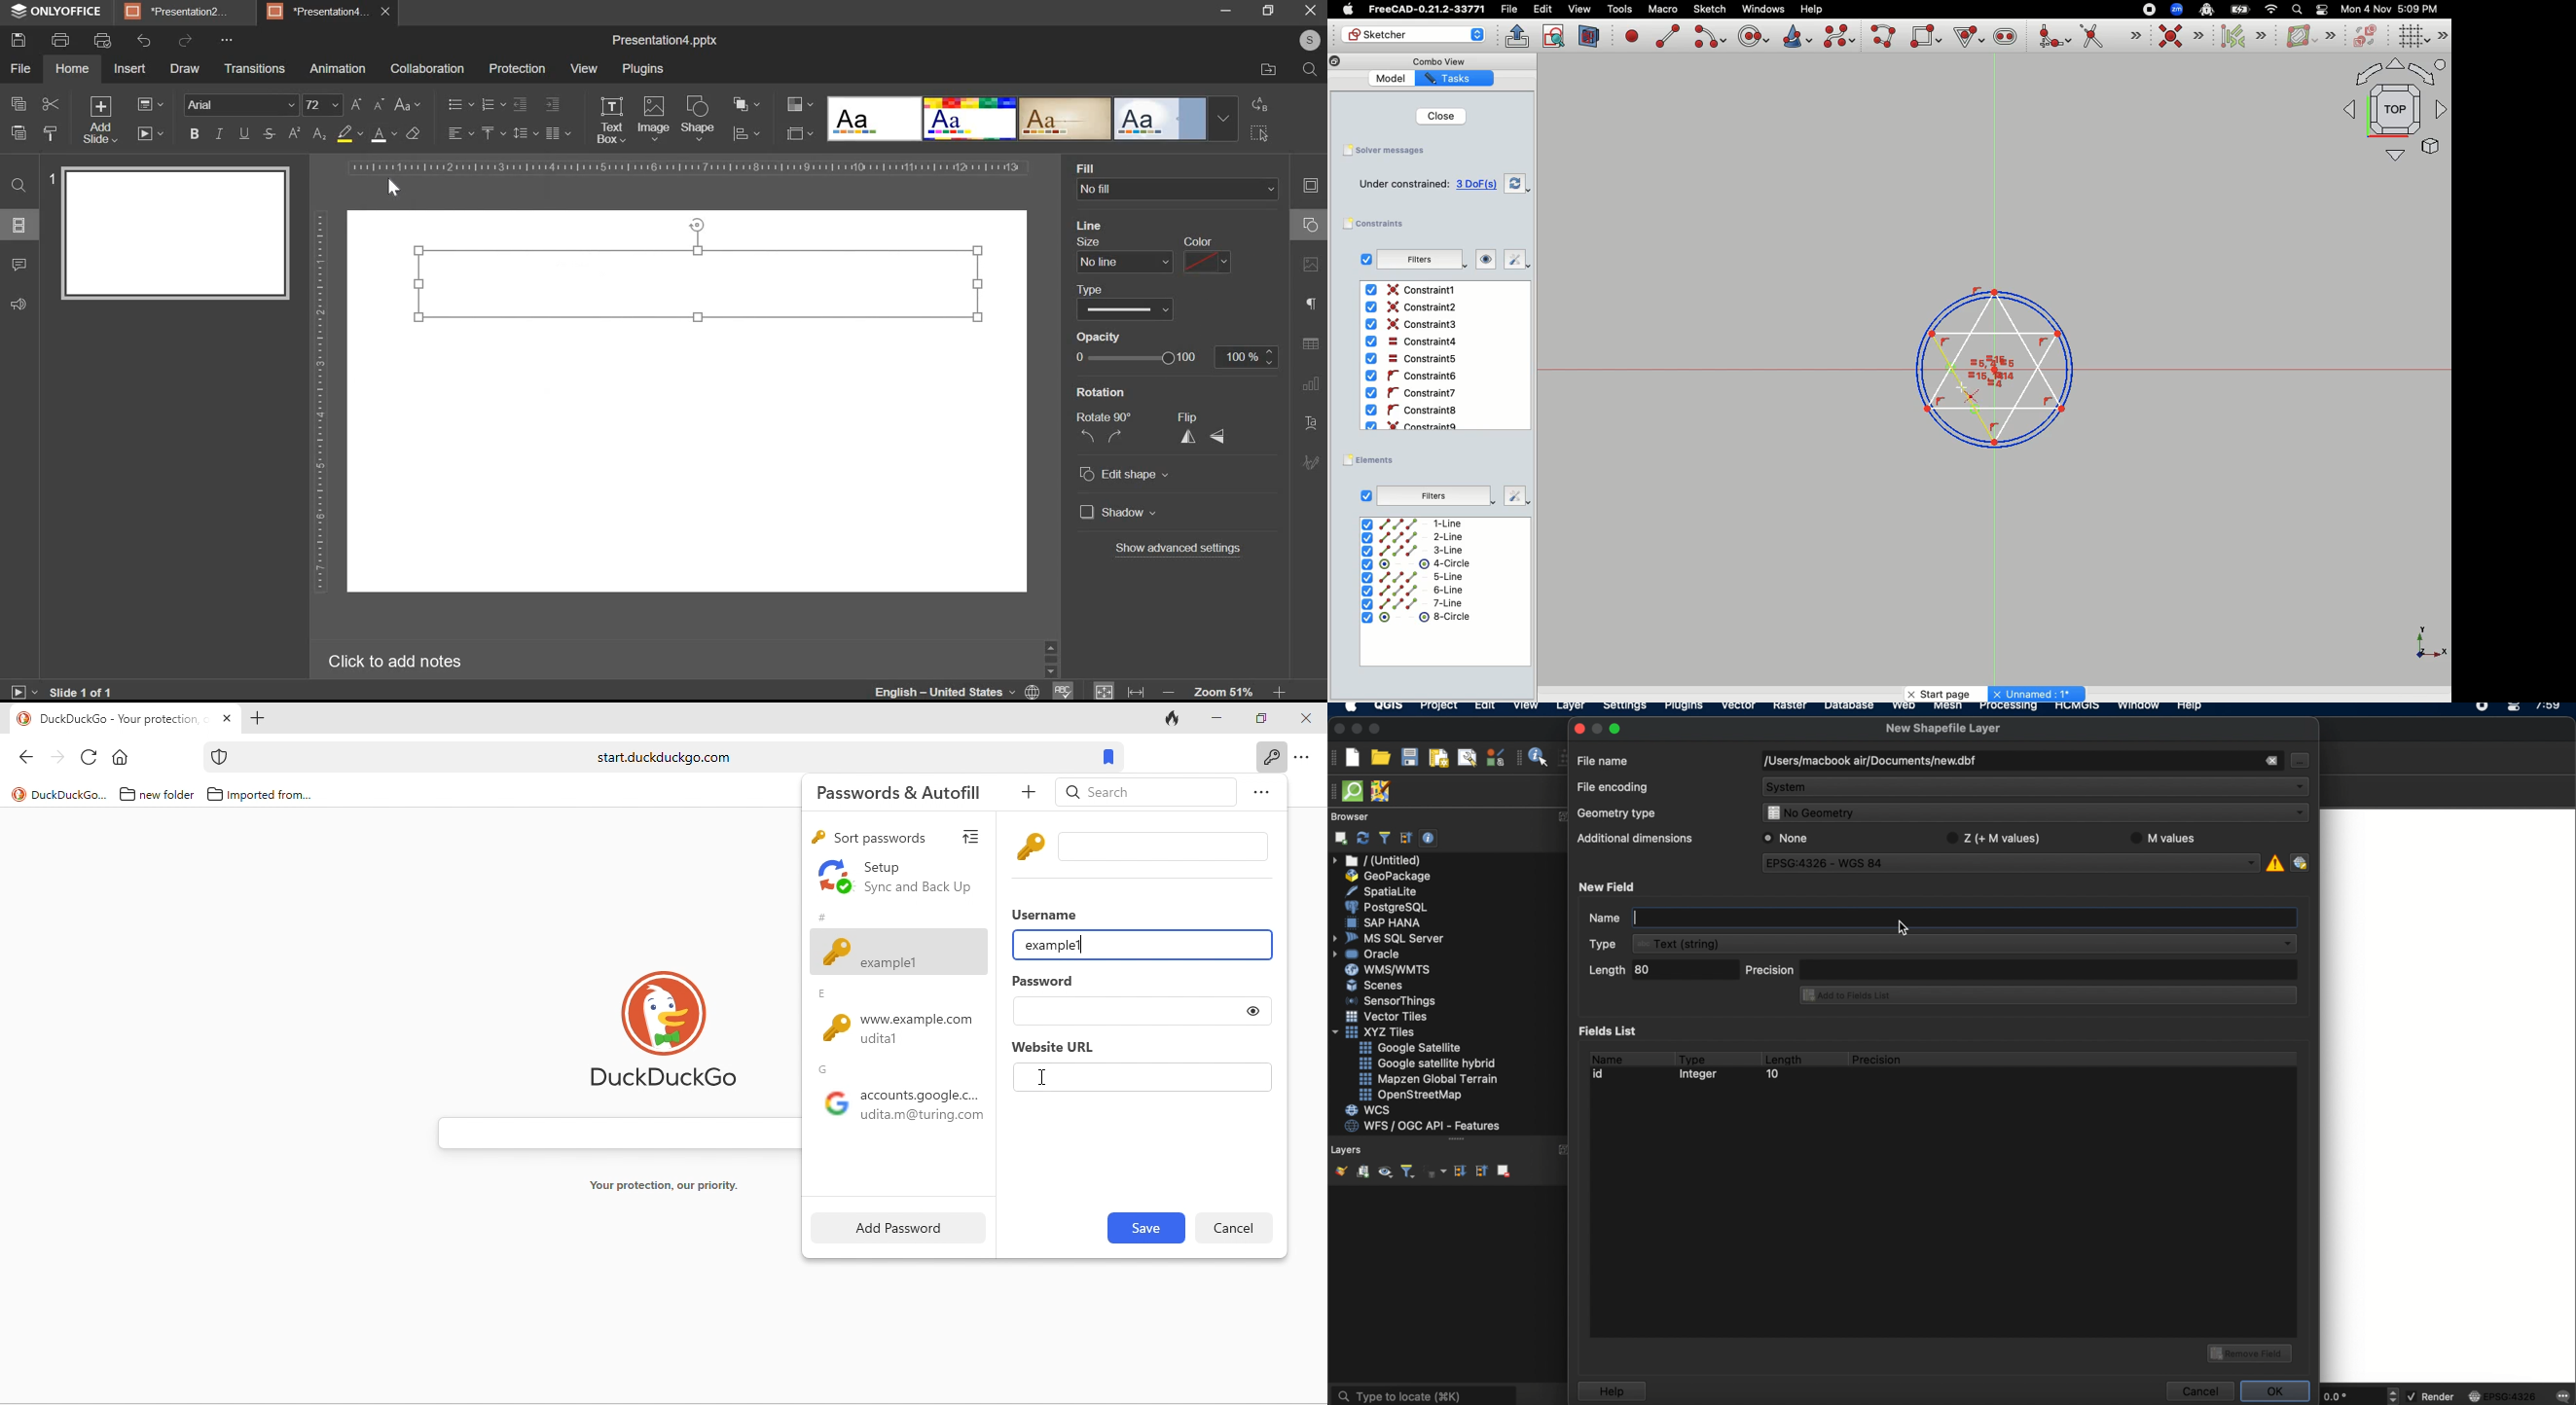  I want to click on select all, so click(1261, 133).